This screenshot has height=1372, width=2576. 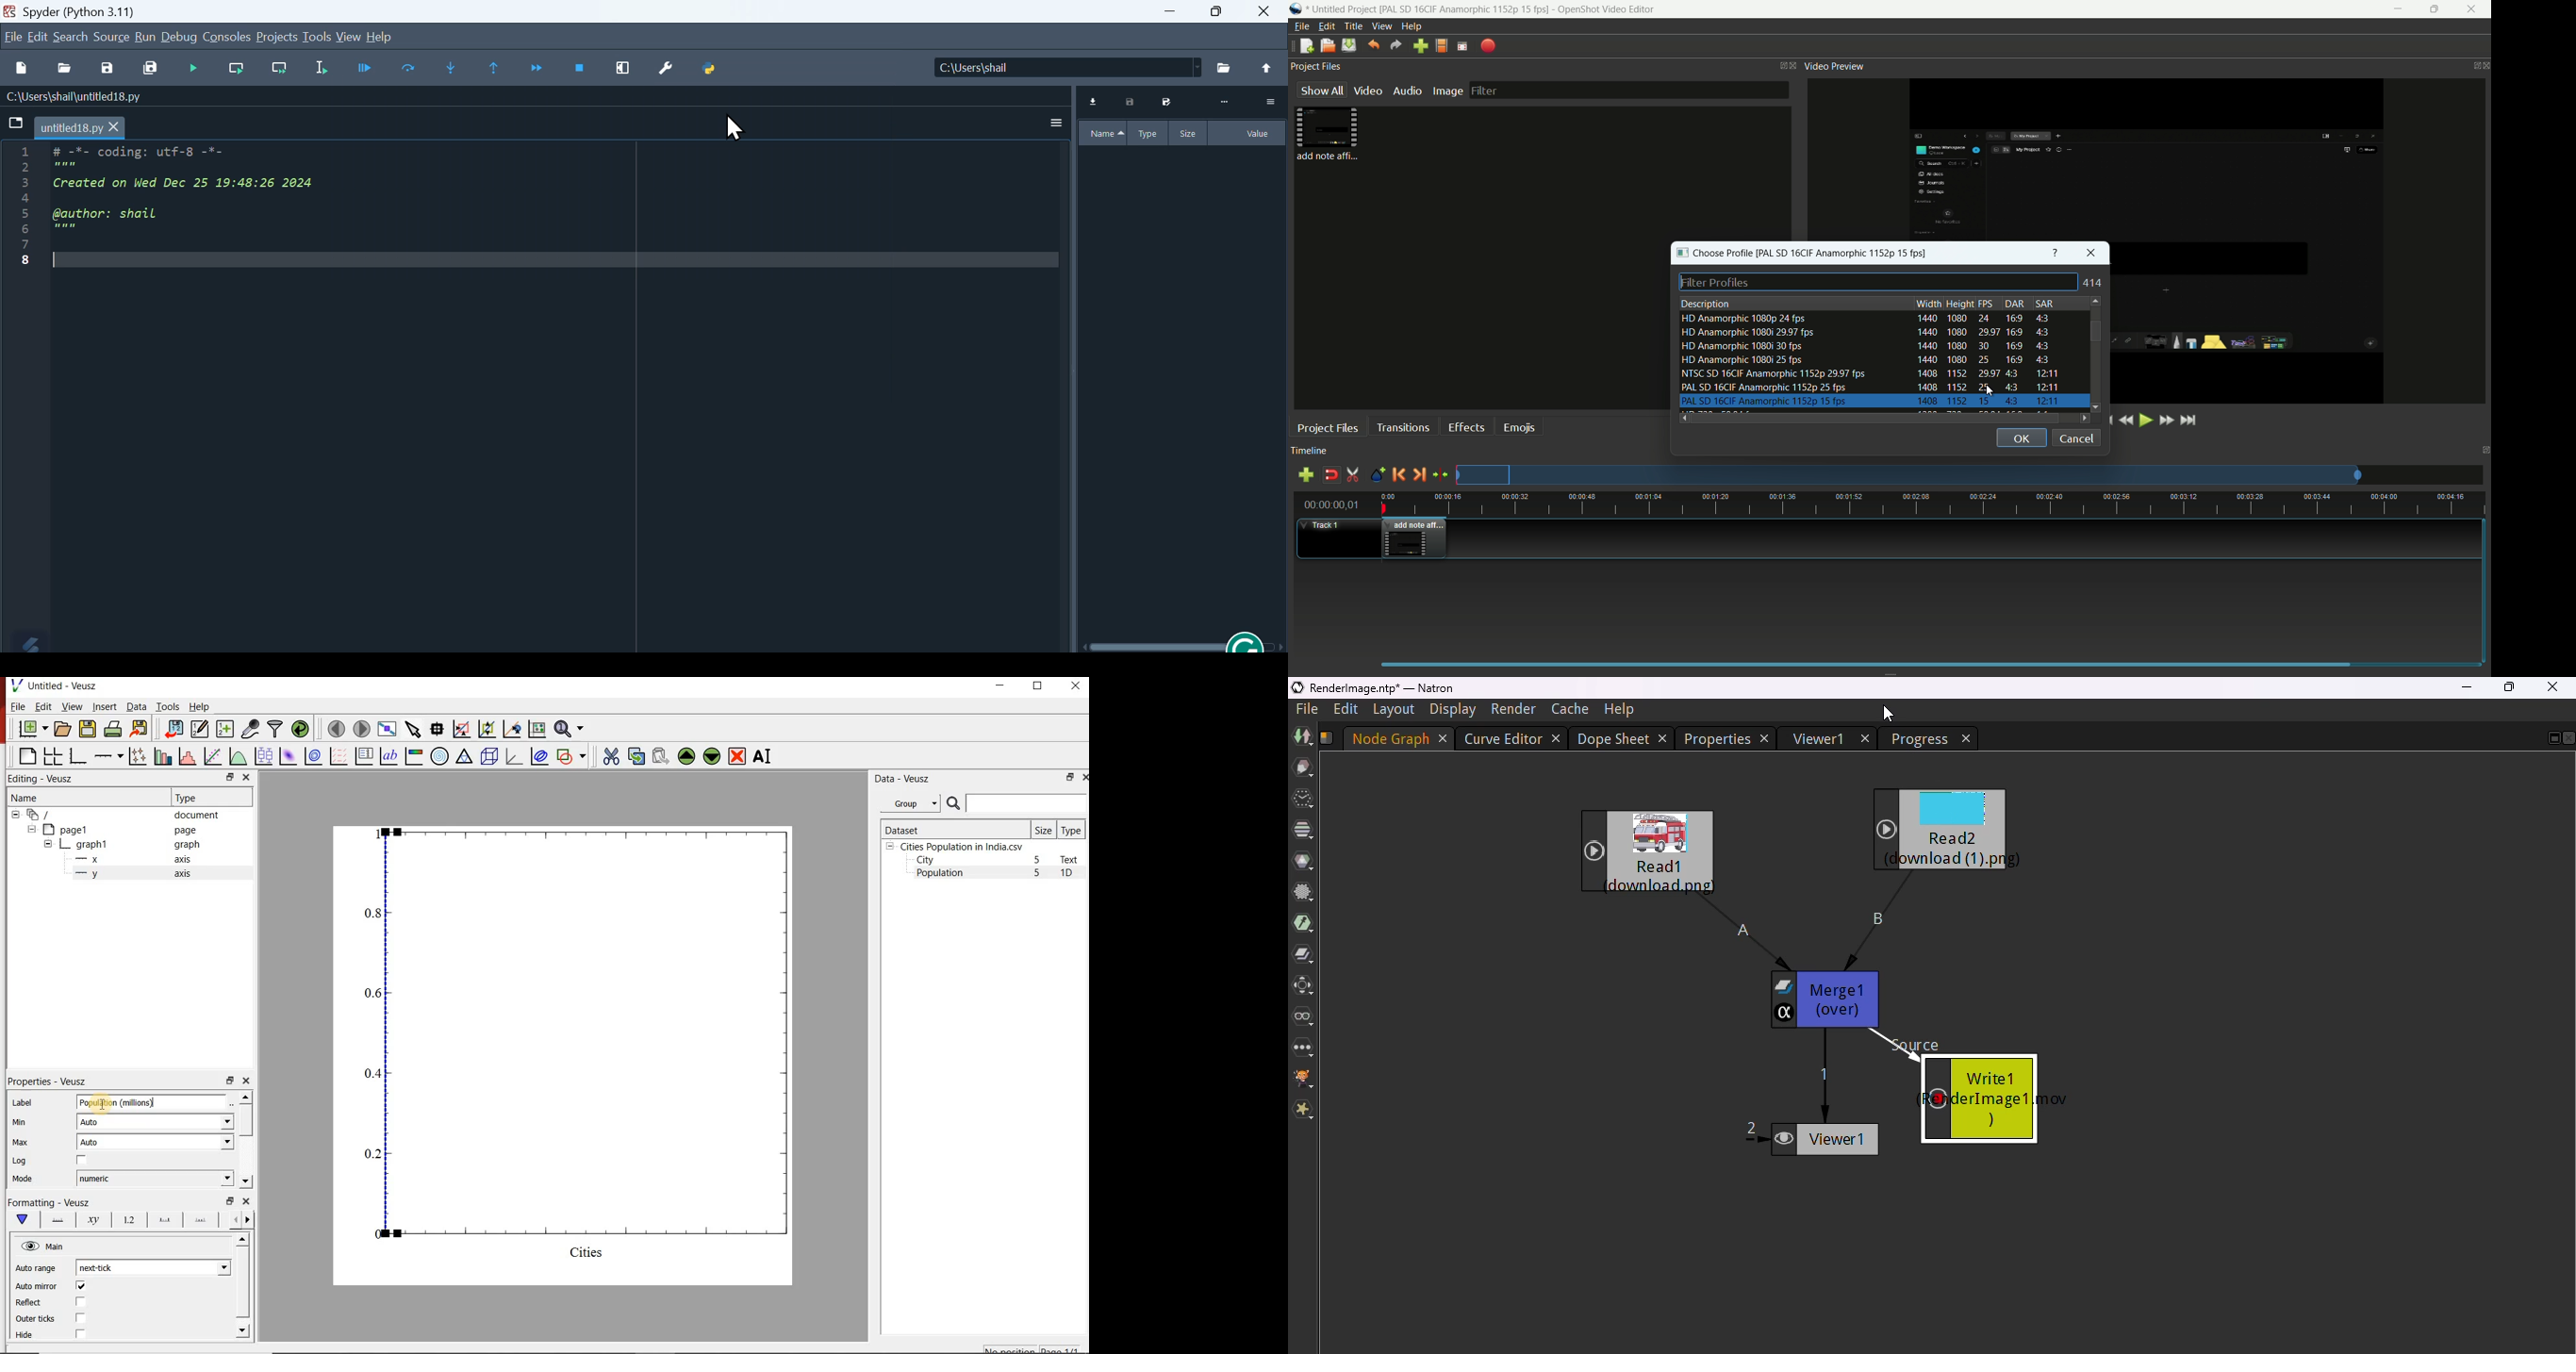 I want to click on close, so click(x=246, y=1081).